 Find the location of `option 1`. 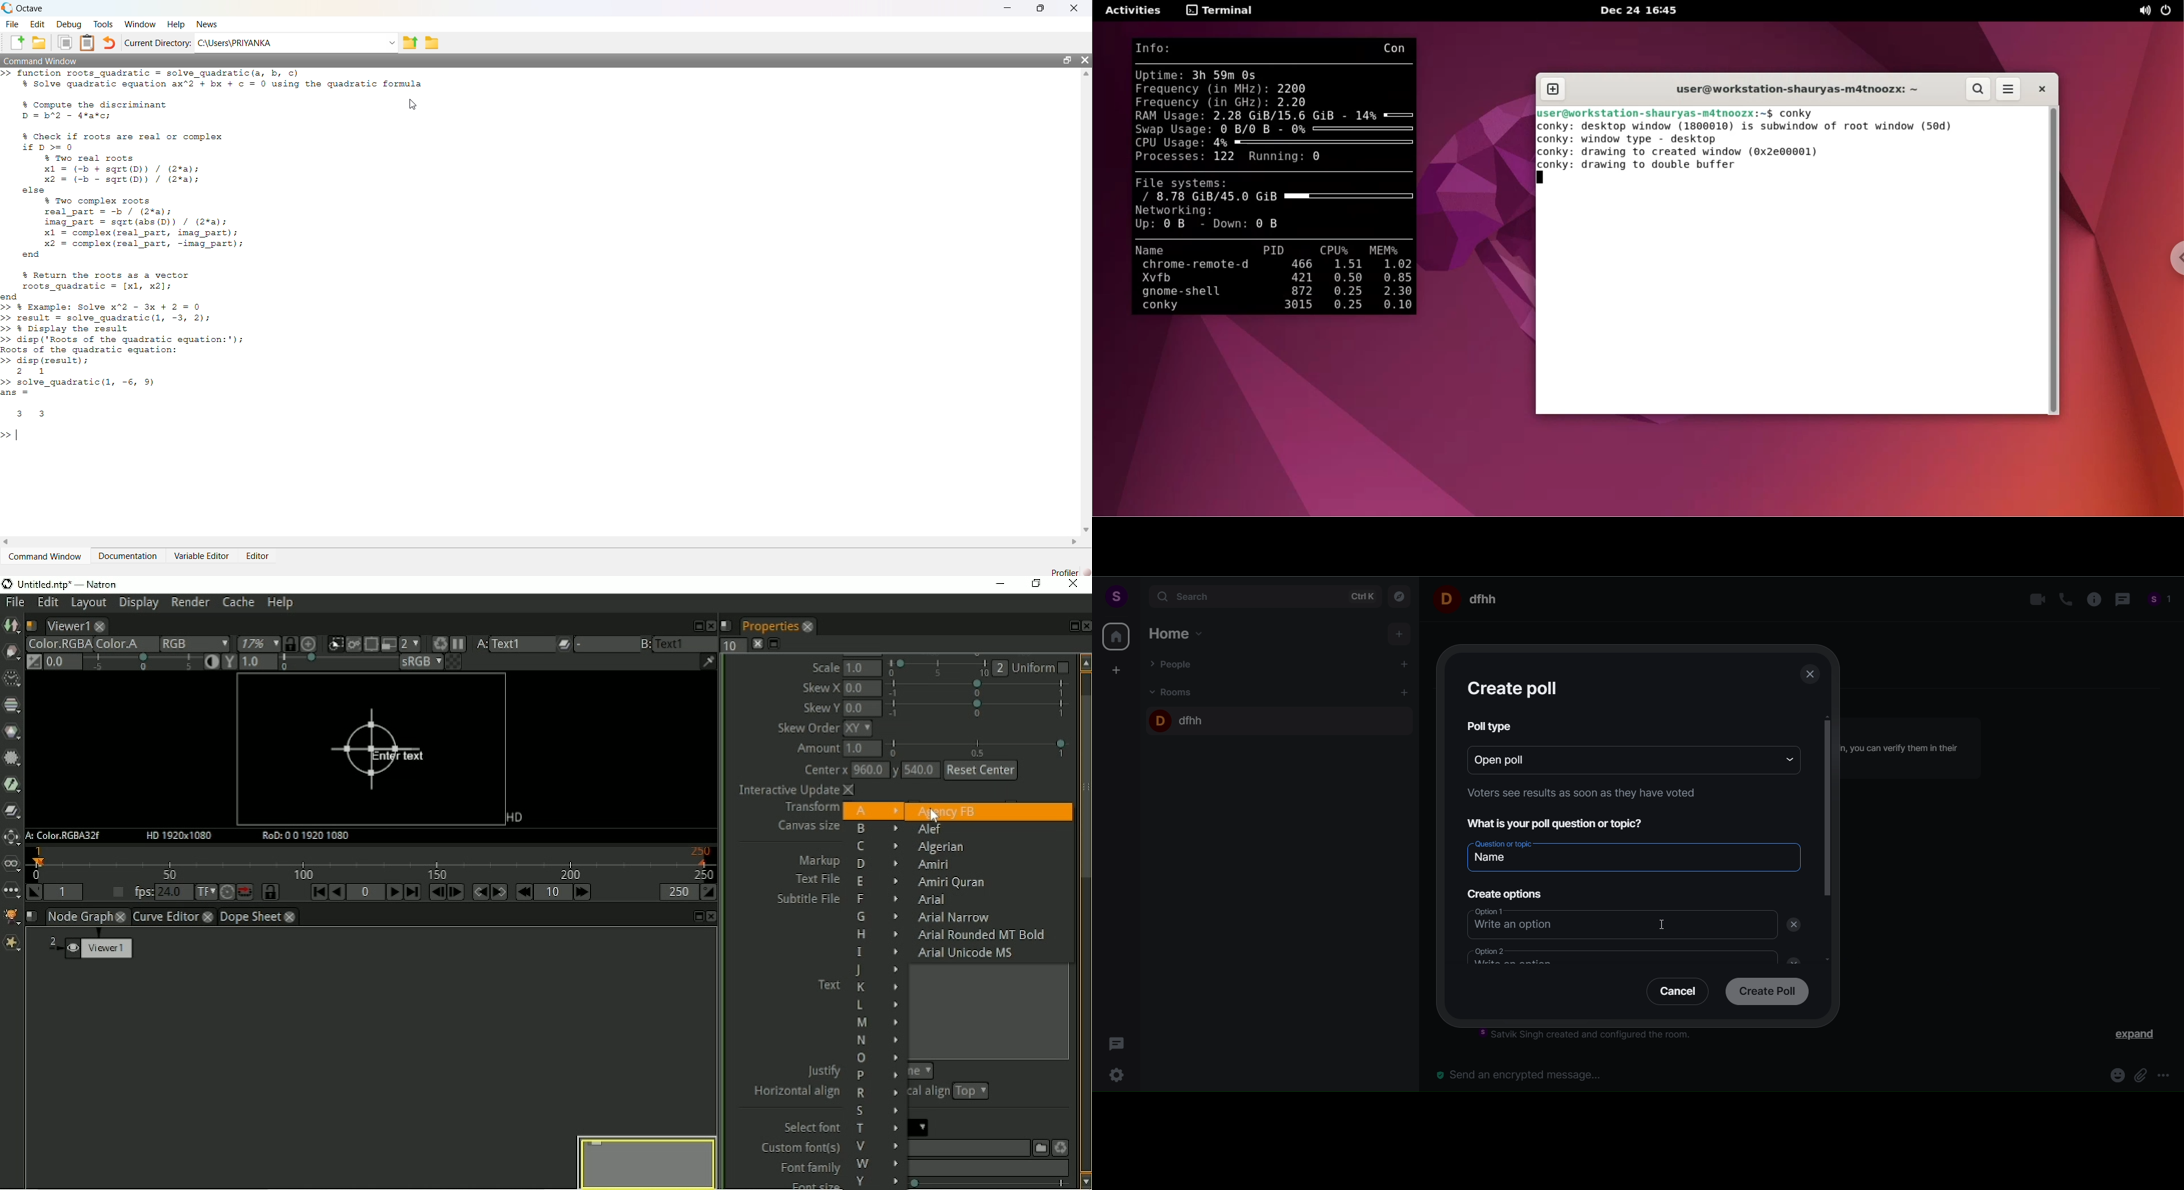

option 1 is located at coordinates (1611, 922).